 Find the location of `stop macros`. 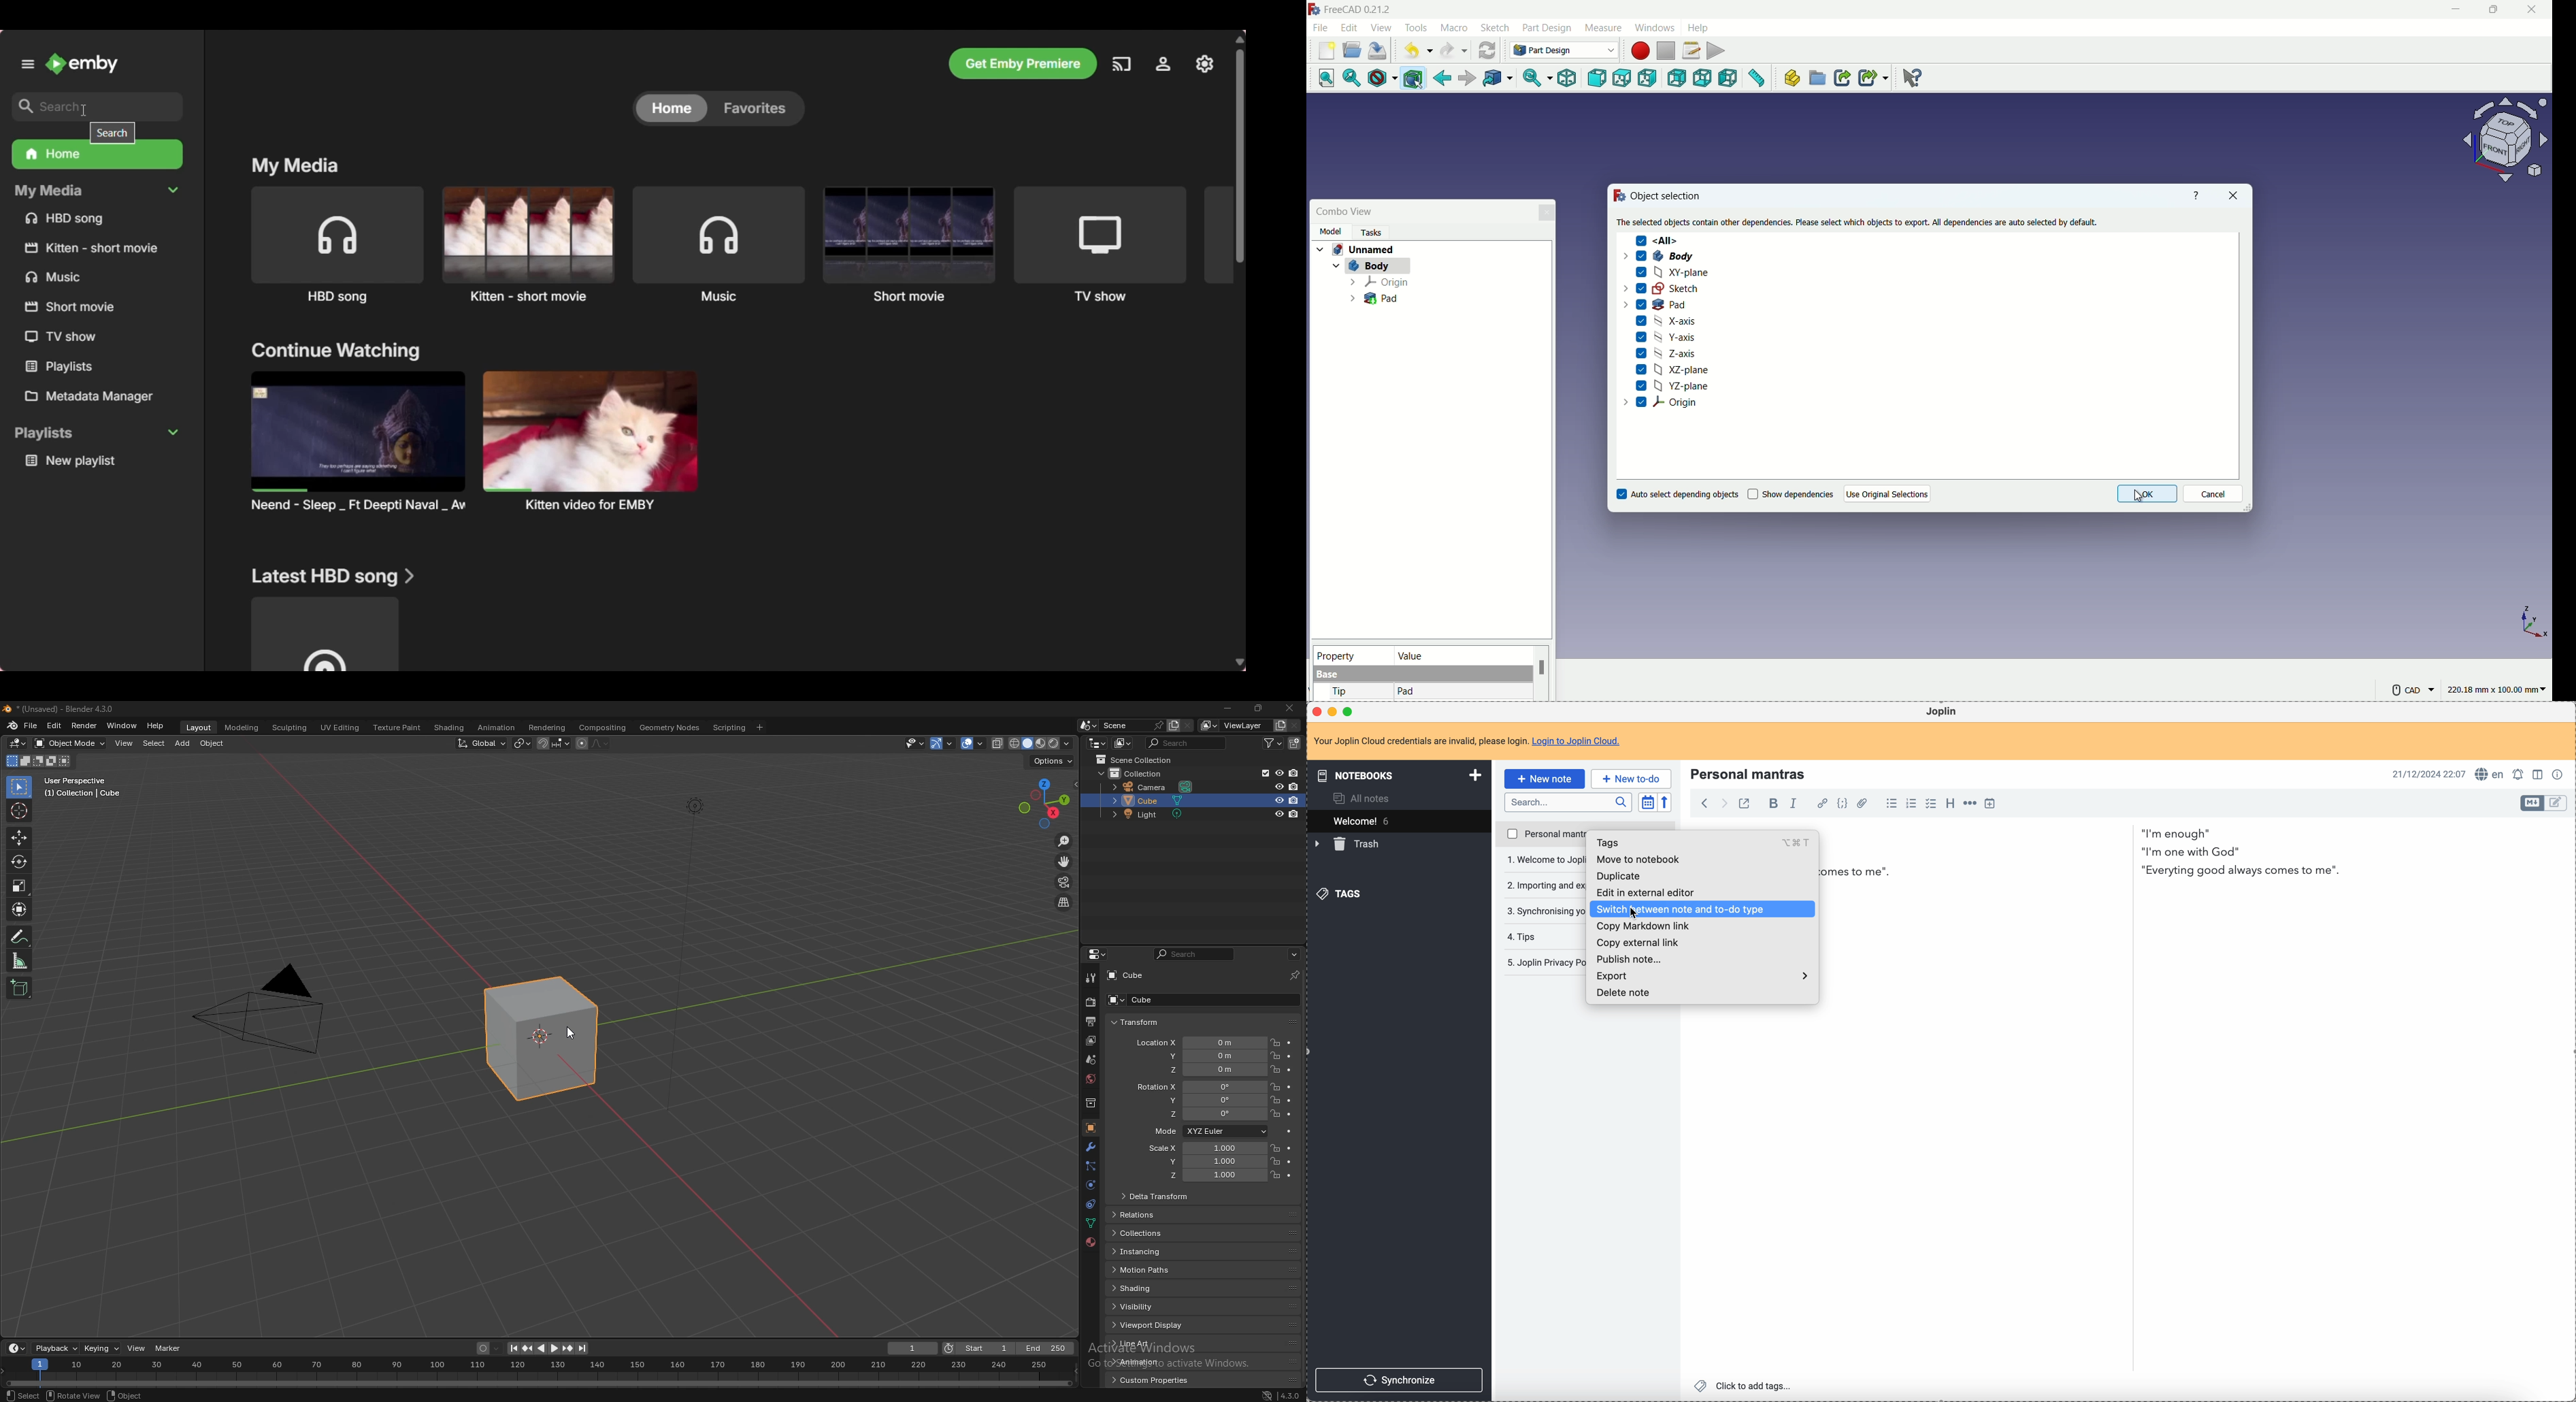

stop macros is located at coordinates (1666, 51).